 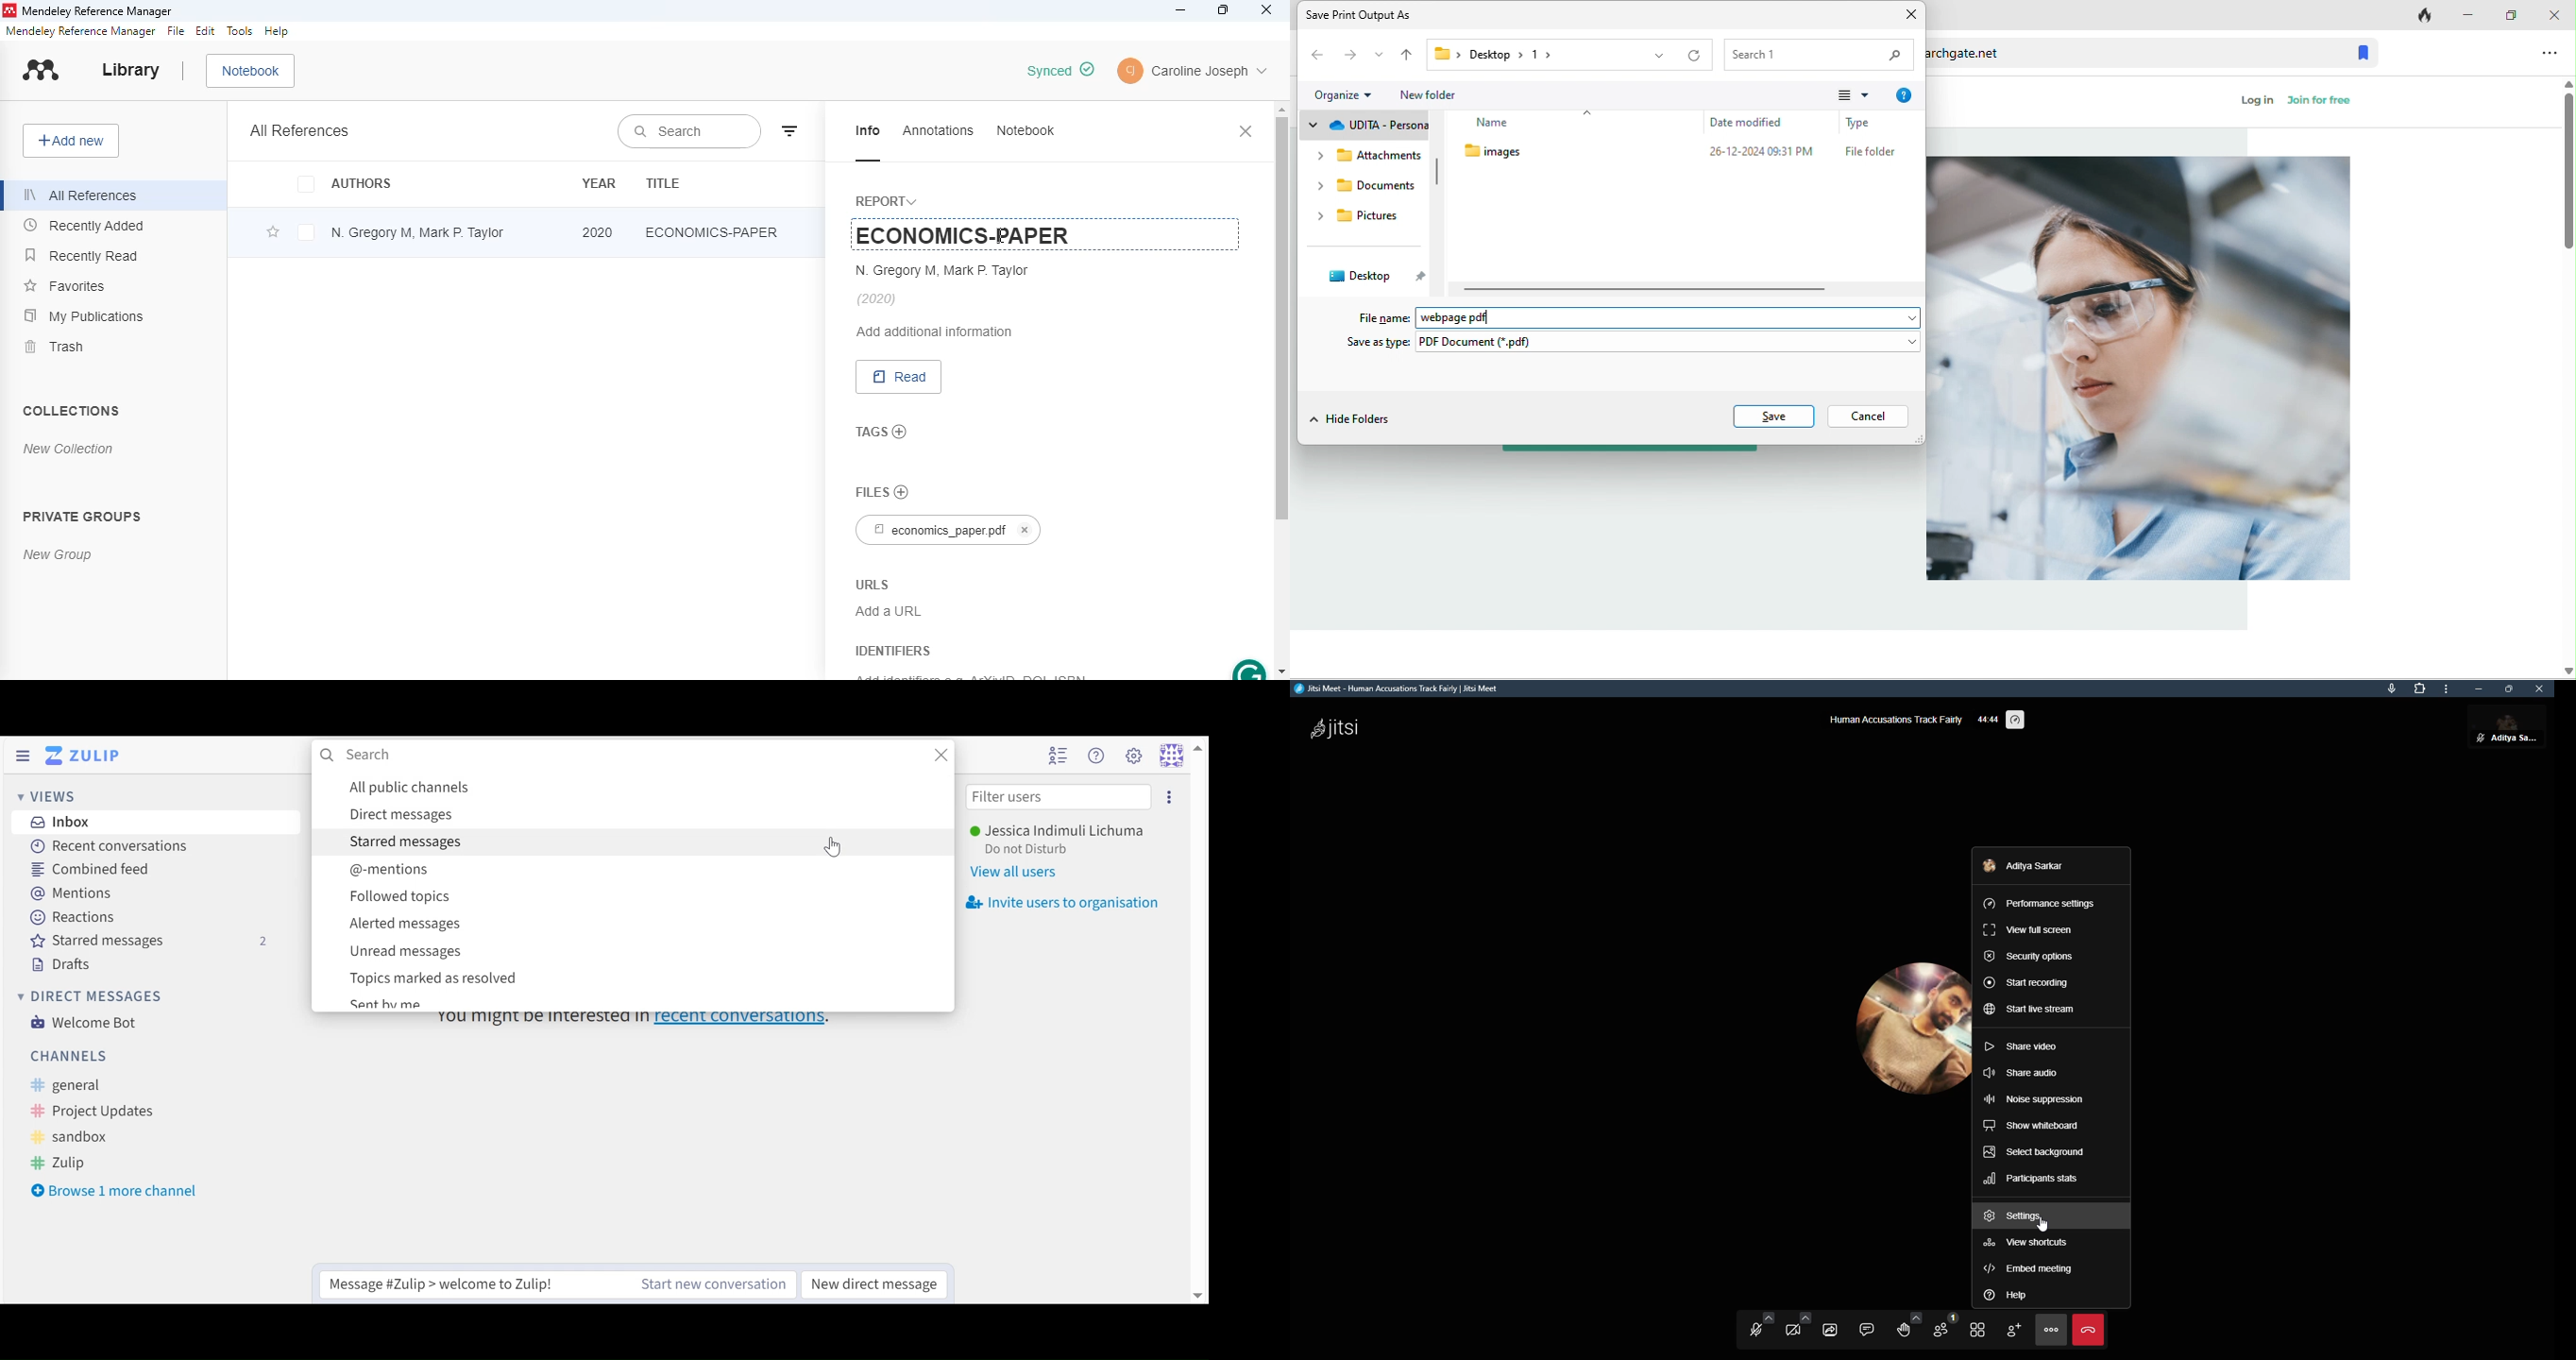 What do you see at coordinates (1196, 754) in the screenshot?
I see `Up` at bounding box center [1196, 754].